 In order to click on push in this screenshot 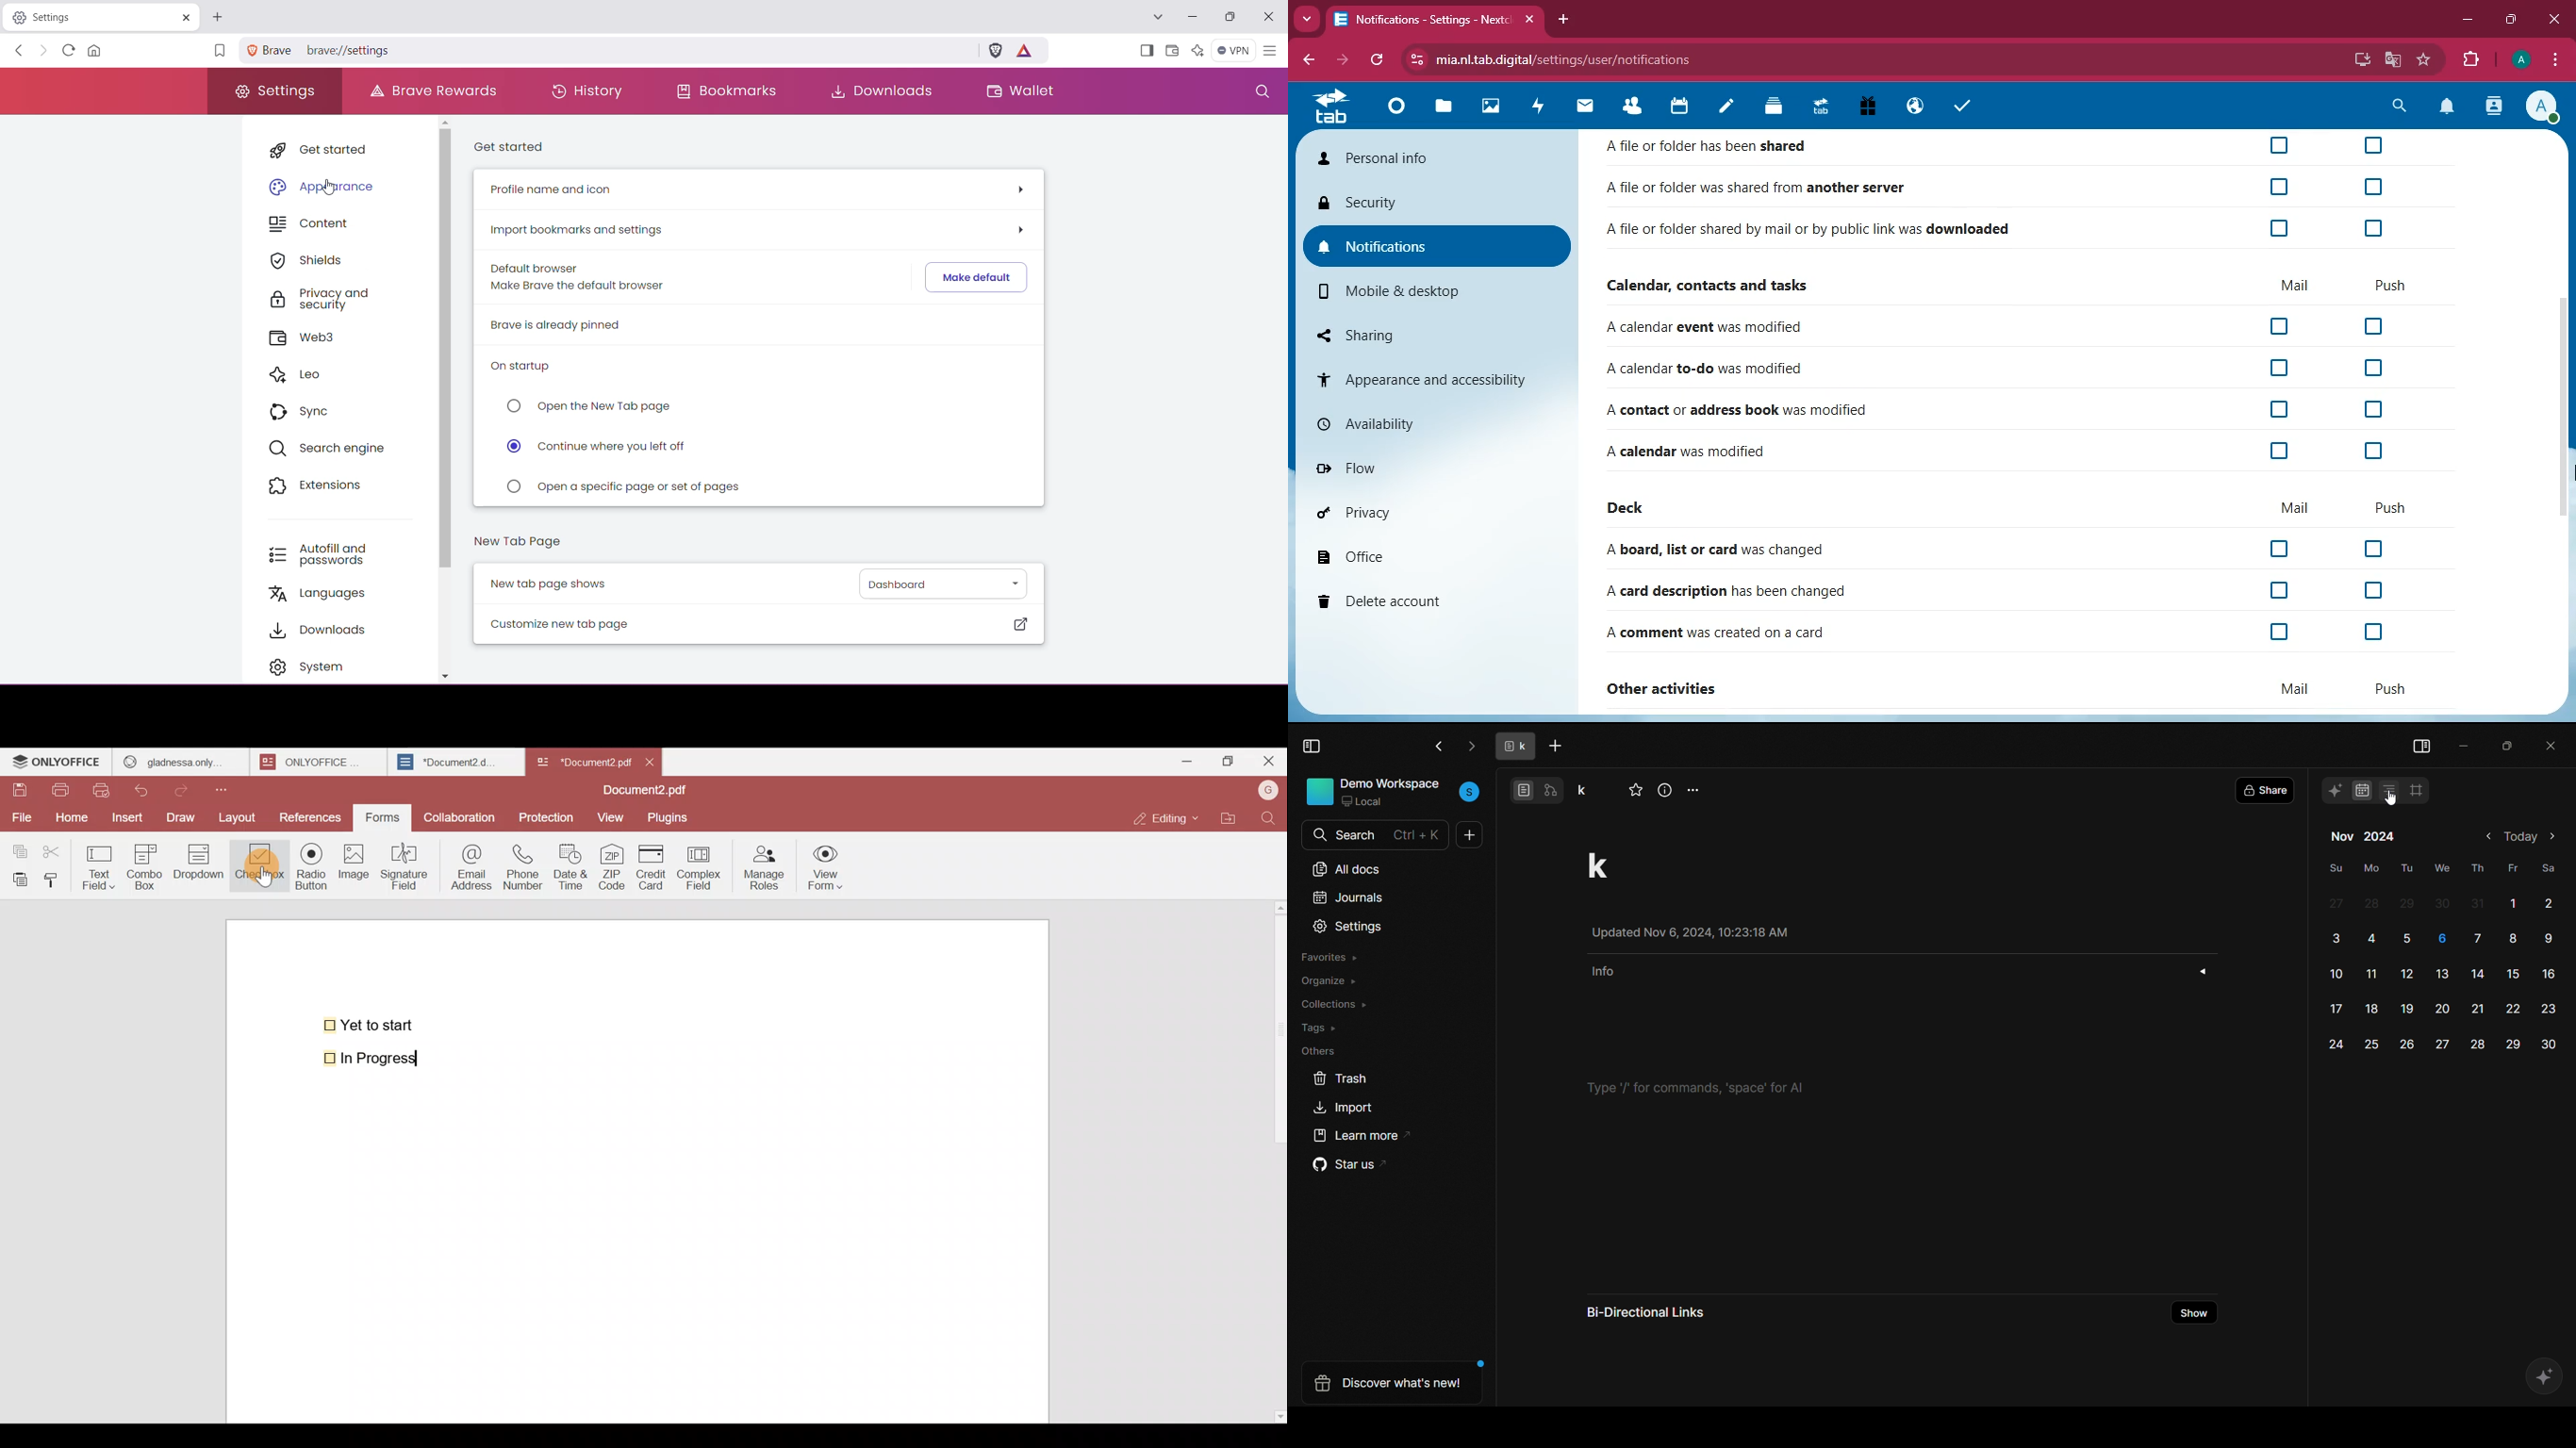, I will do `click(2384, 287)`.